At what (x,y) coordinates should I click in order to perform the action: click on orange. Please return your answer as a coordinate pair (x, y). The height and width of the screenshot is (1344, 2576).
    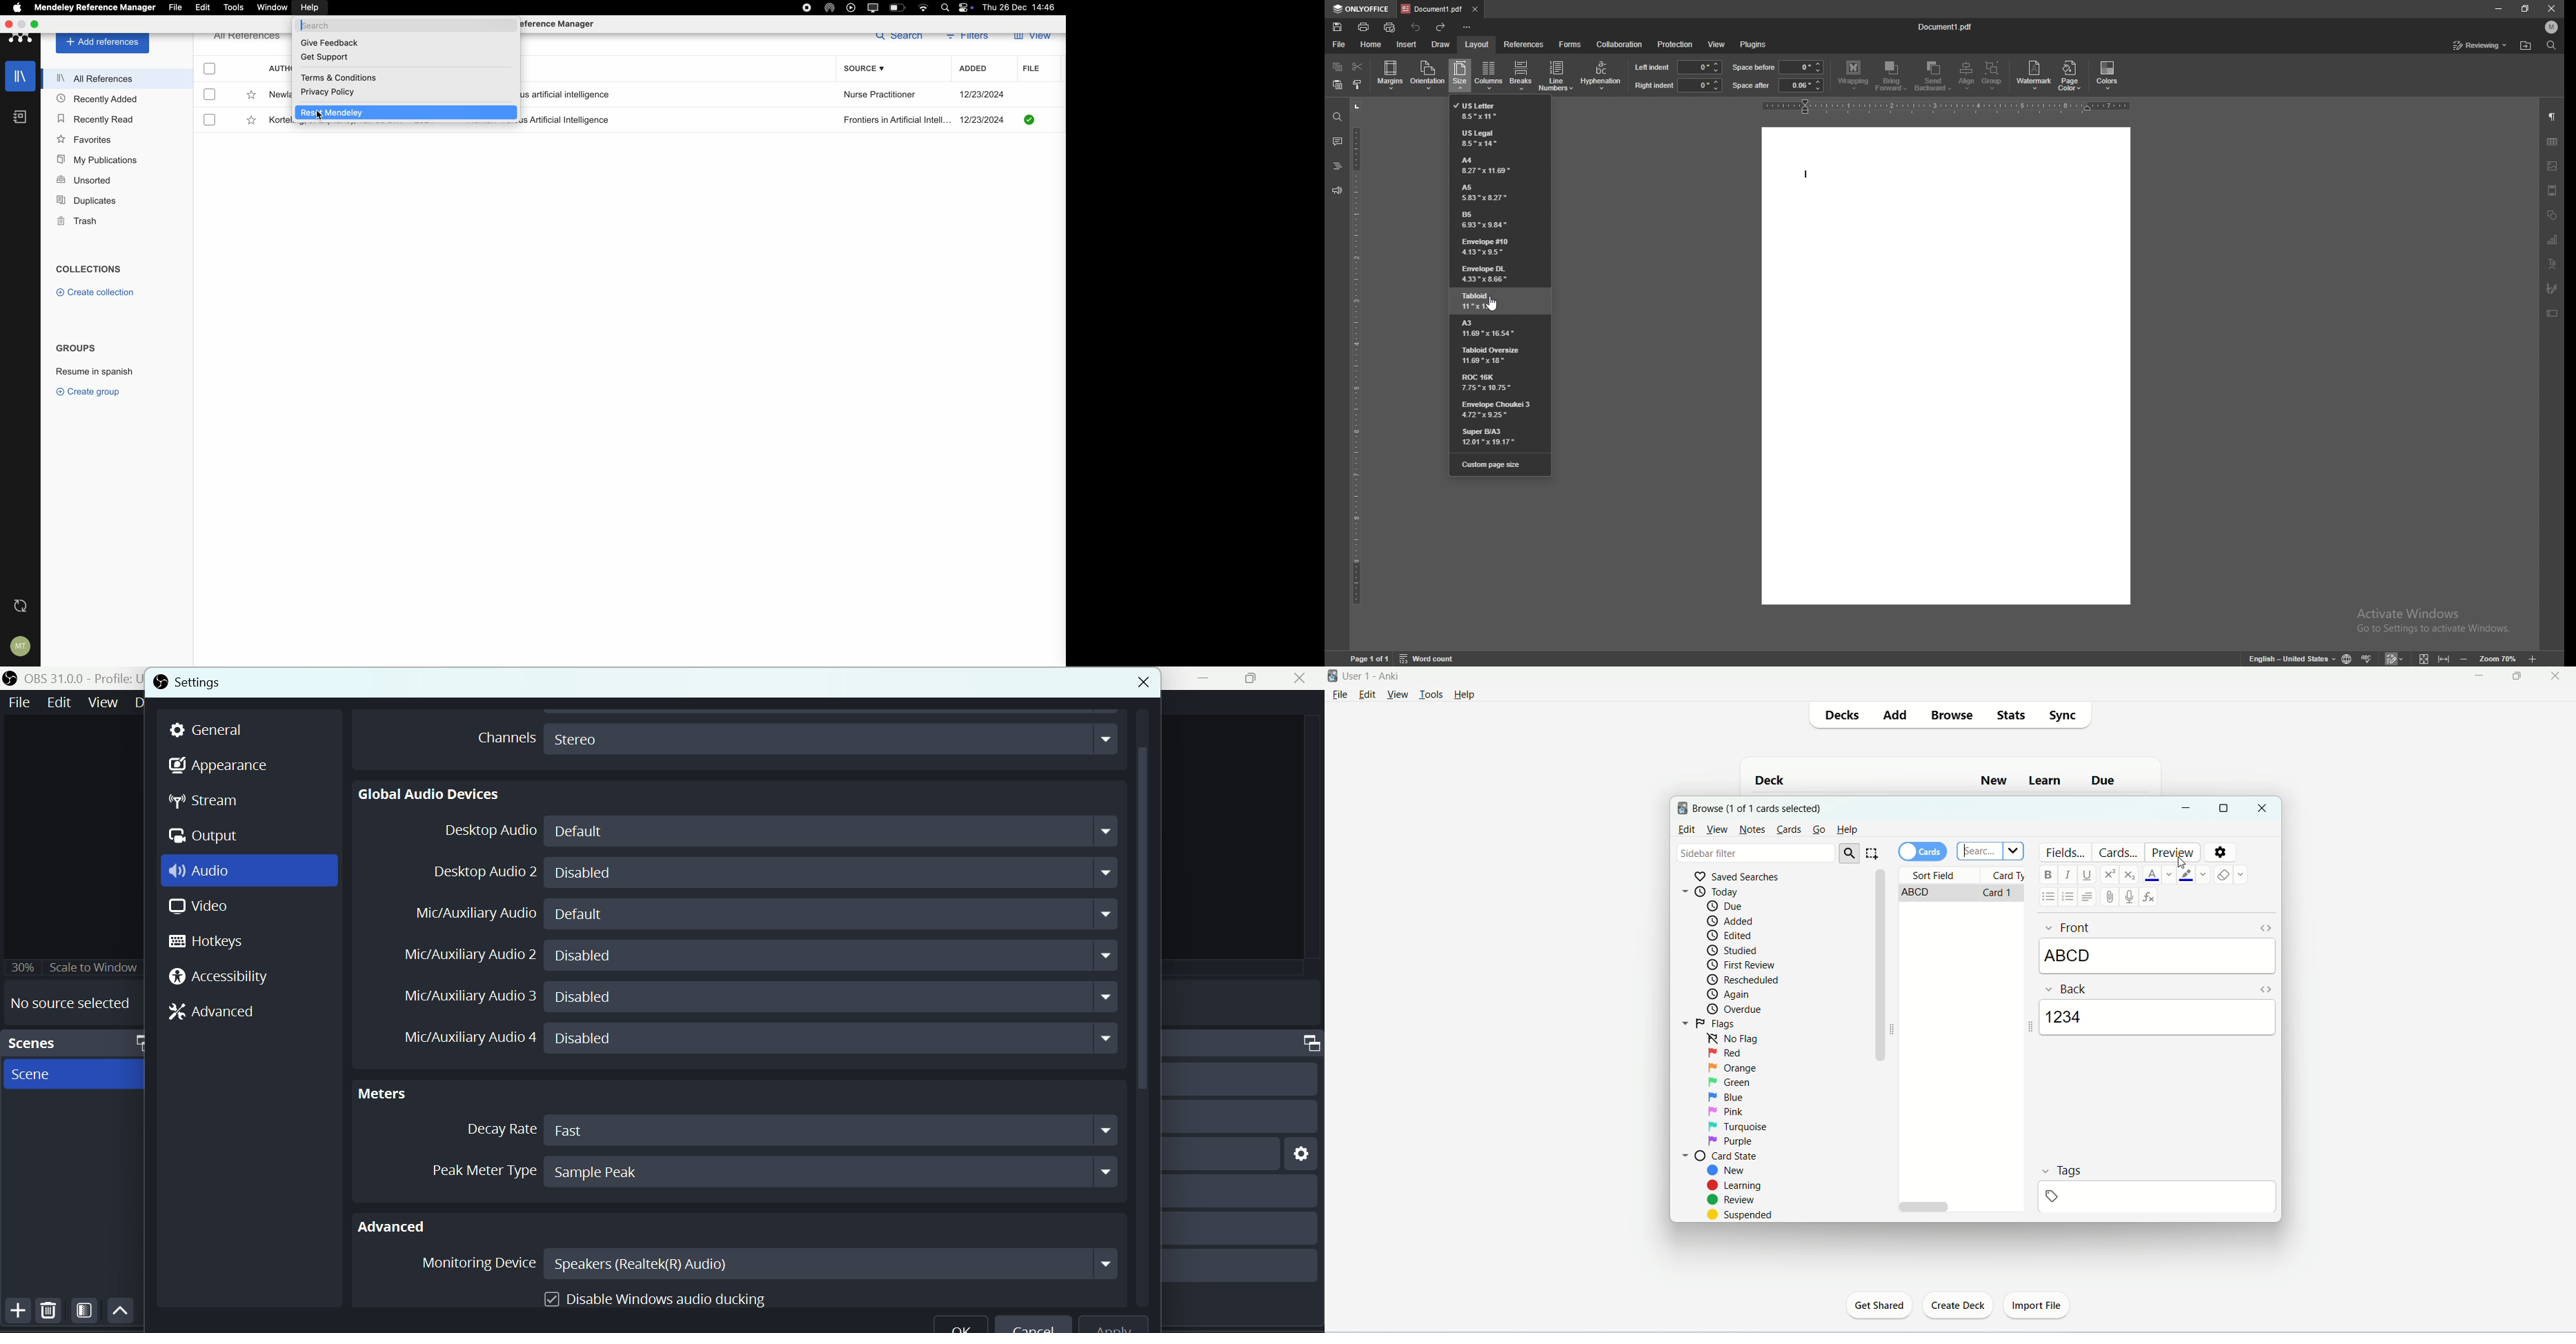
    Looking at the image, I should click on (1732, 1069).